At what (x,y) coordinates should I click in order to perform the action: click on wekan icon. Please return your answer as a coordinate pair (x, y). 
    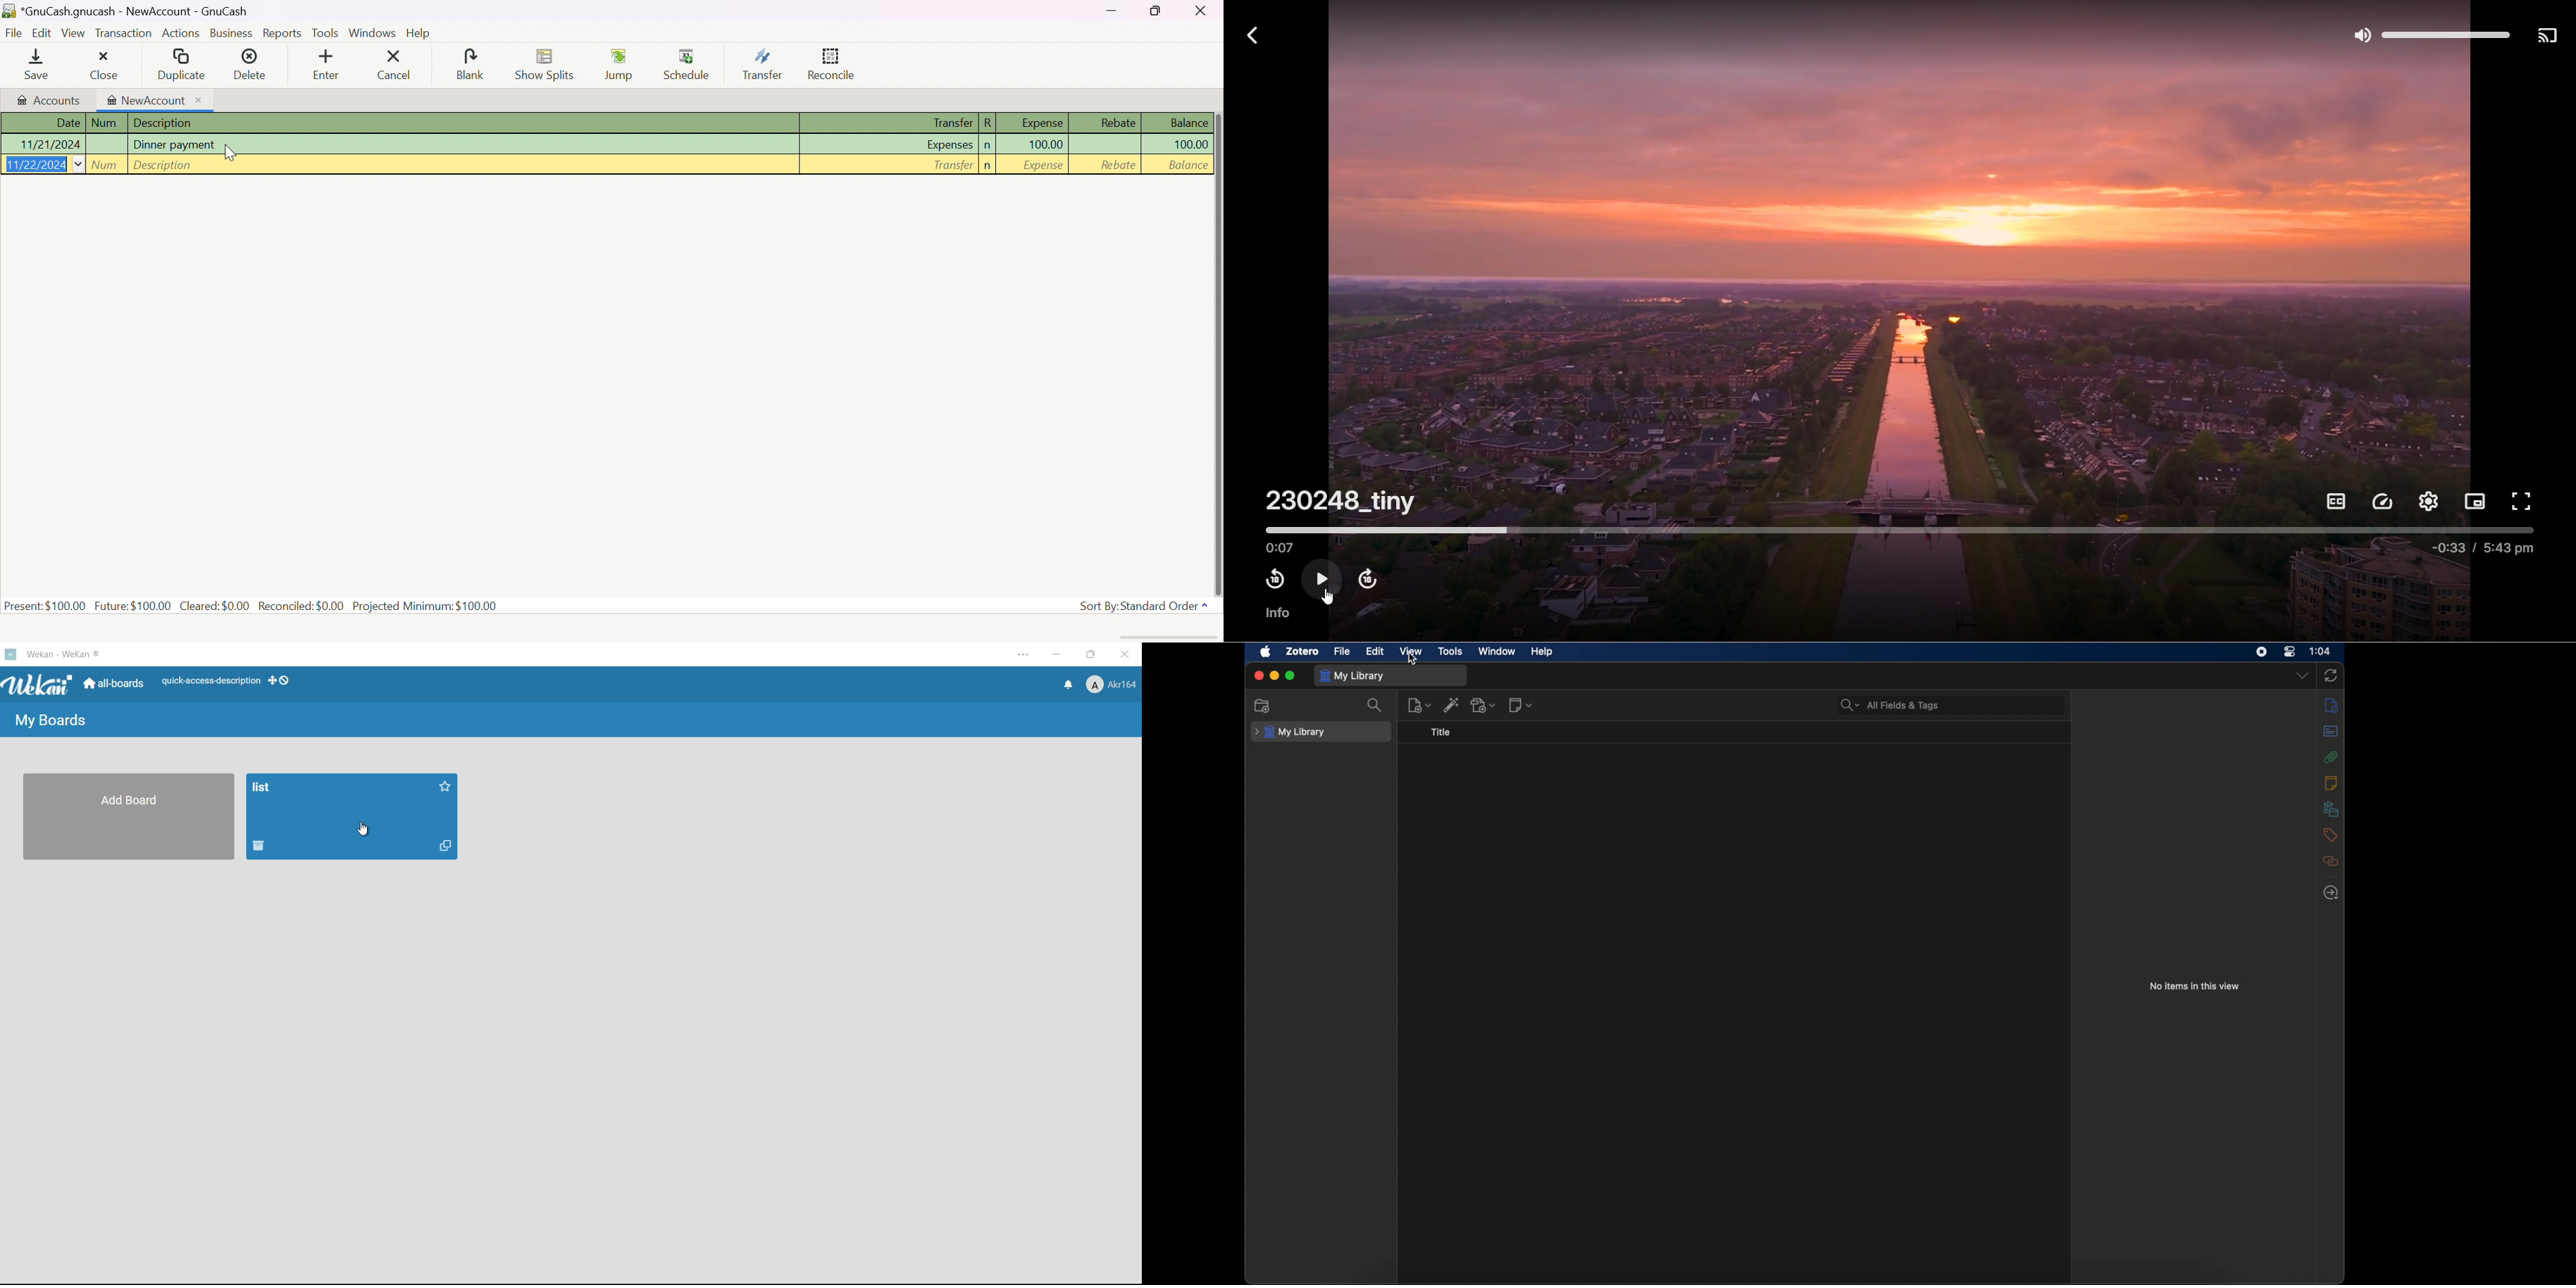
    Looking at the image, I should click on (12, 653).